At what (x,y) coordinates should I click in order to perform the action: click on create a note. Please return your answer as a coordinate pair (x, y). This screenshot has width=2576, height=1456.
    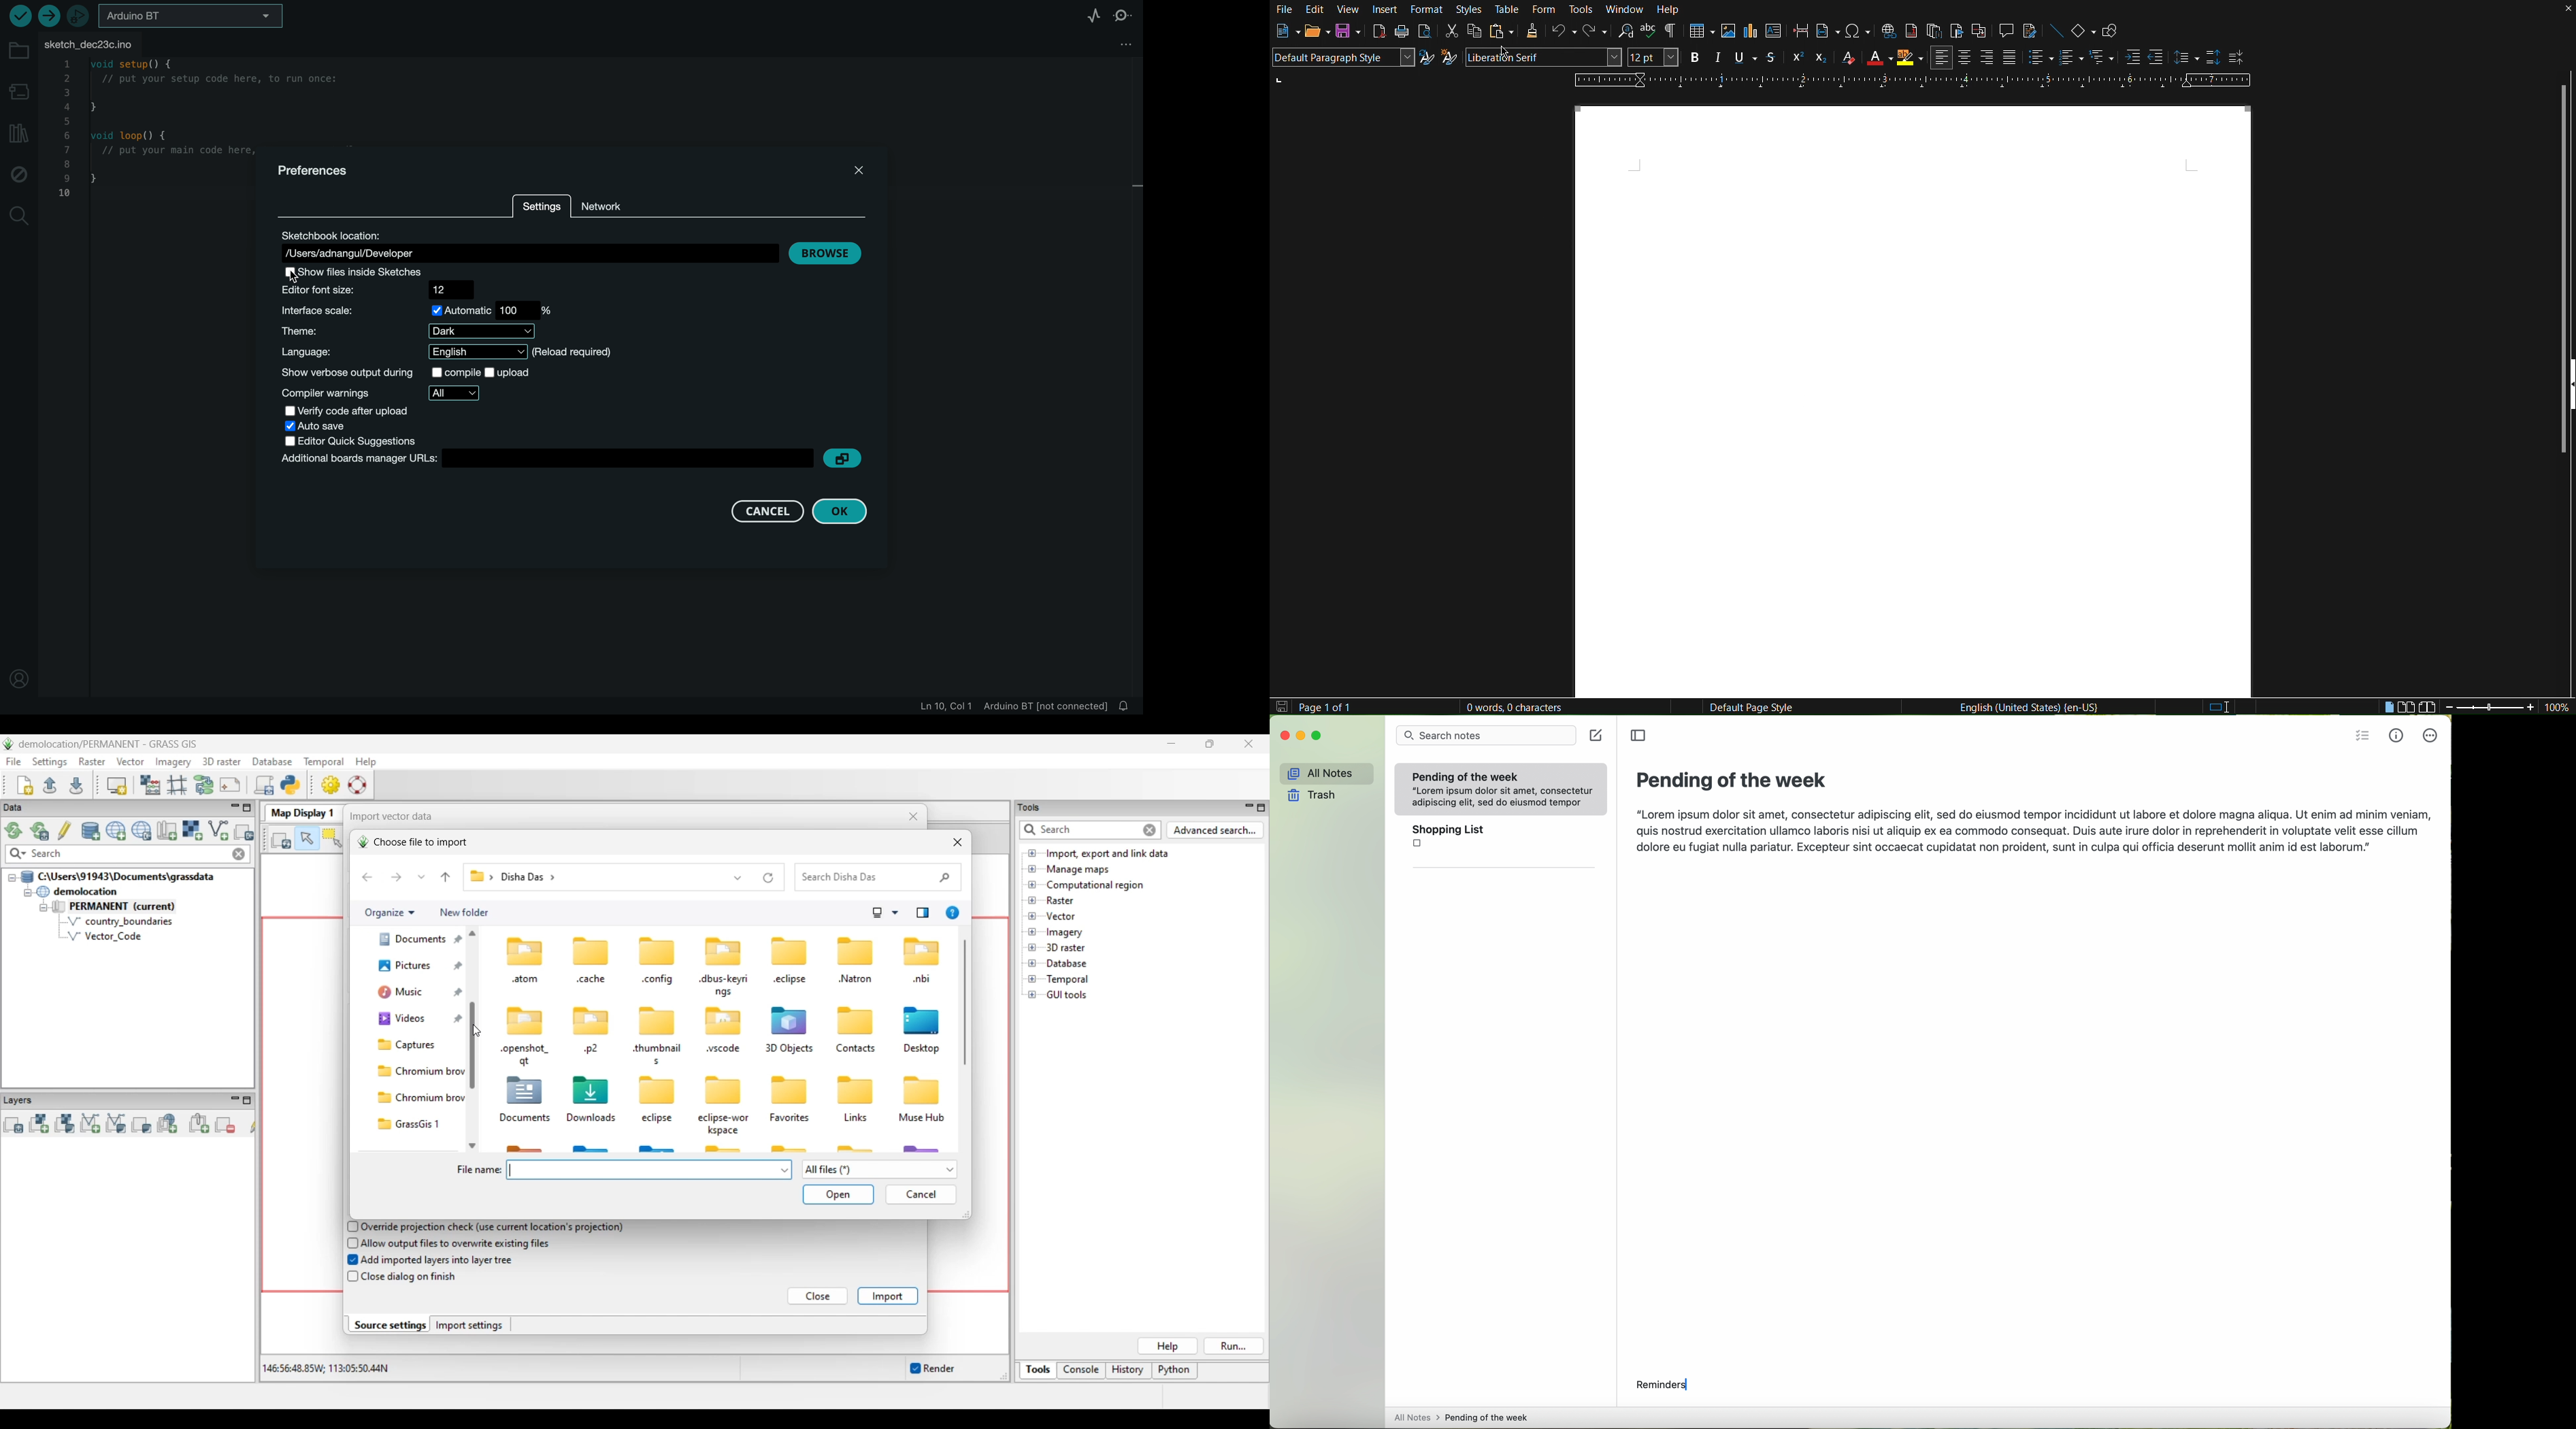
    Looking at the image, I should click on (1598, 736).